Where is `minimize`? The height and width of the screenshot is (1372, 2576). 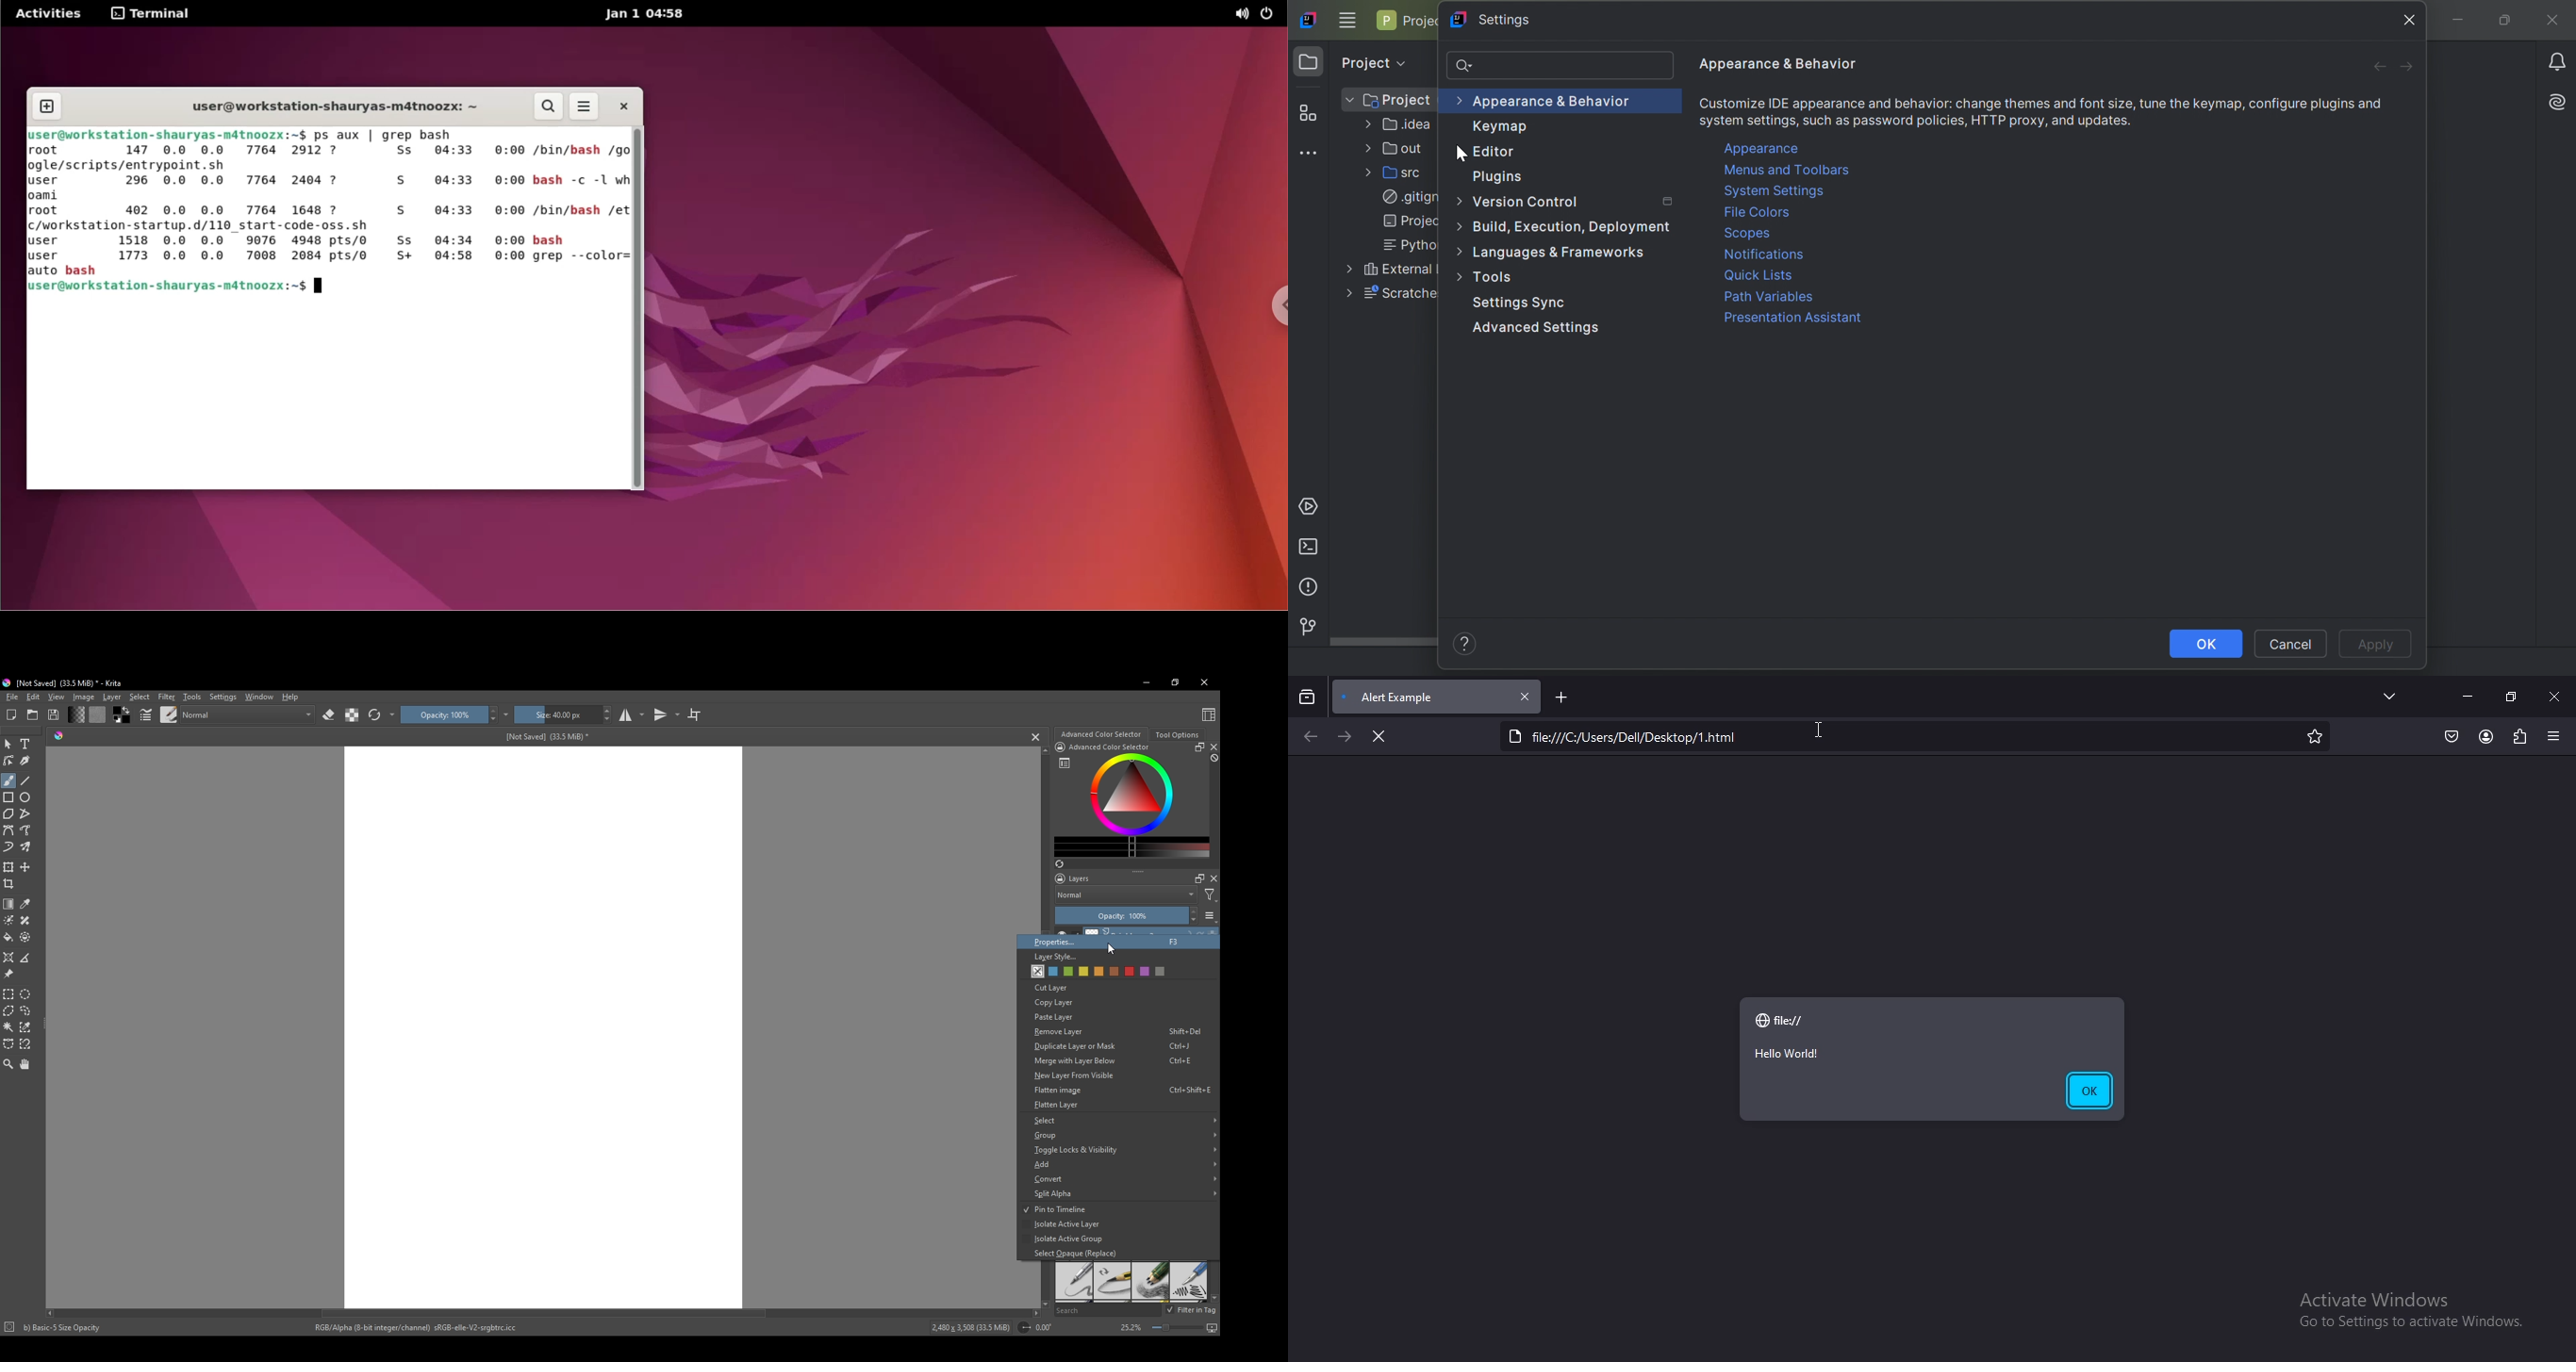 minimize is located at coordinates (1147, 682).